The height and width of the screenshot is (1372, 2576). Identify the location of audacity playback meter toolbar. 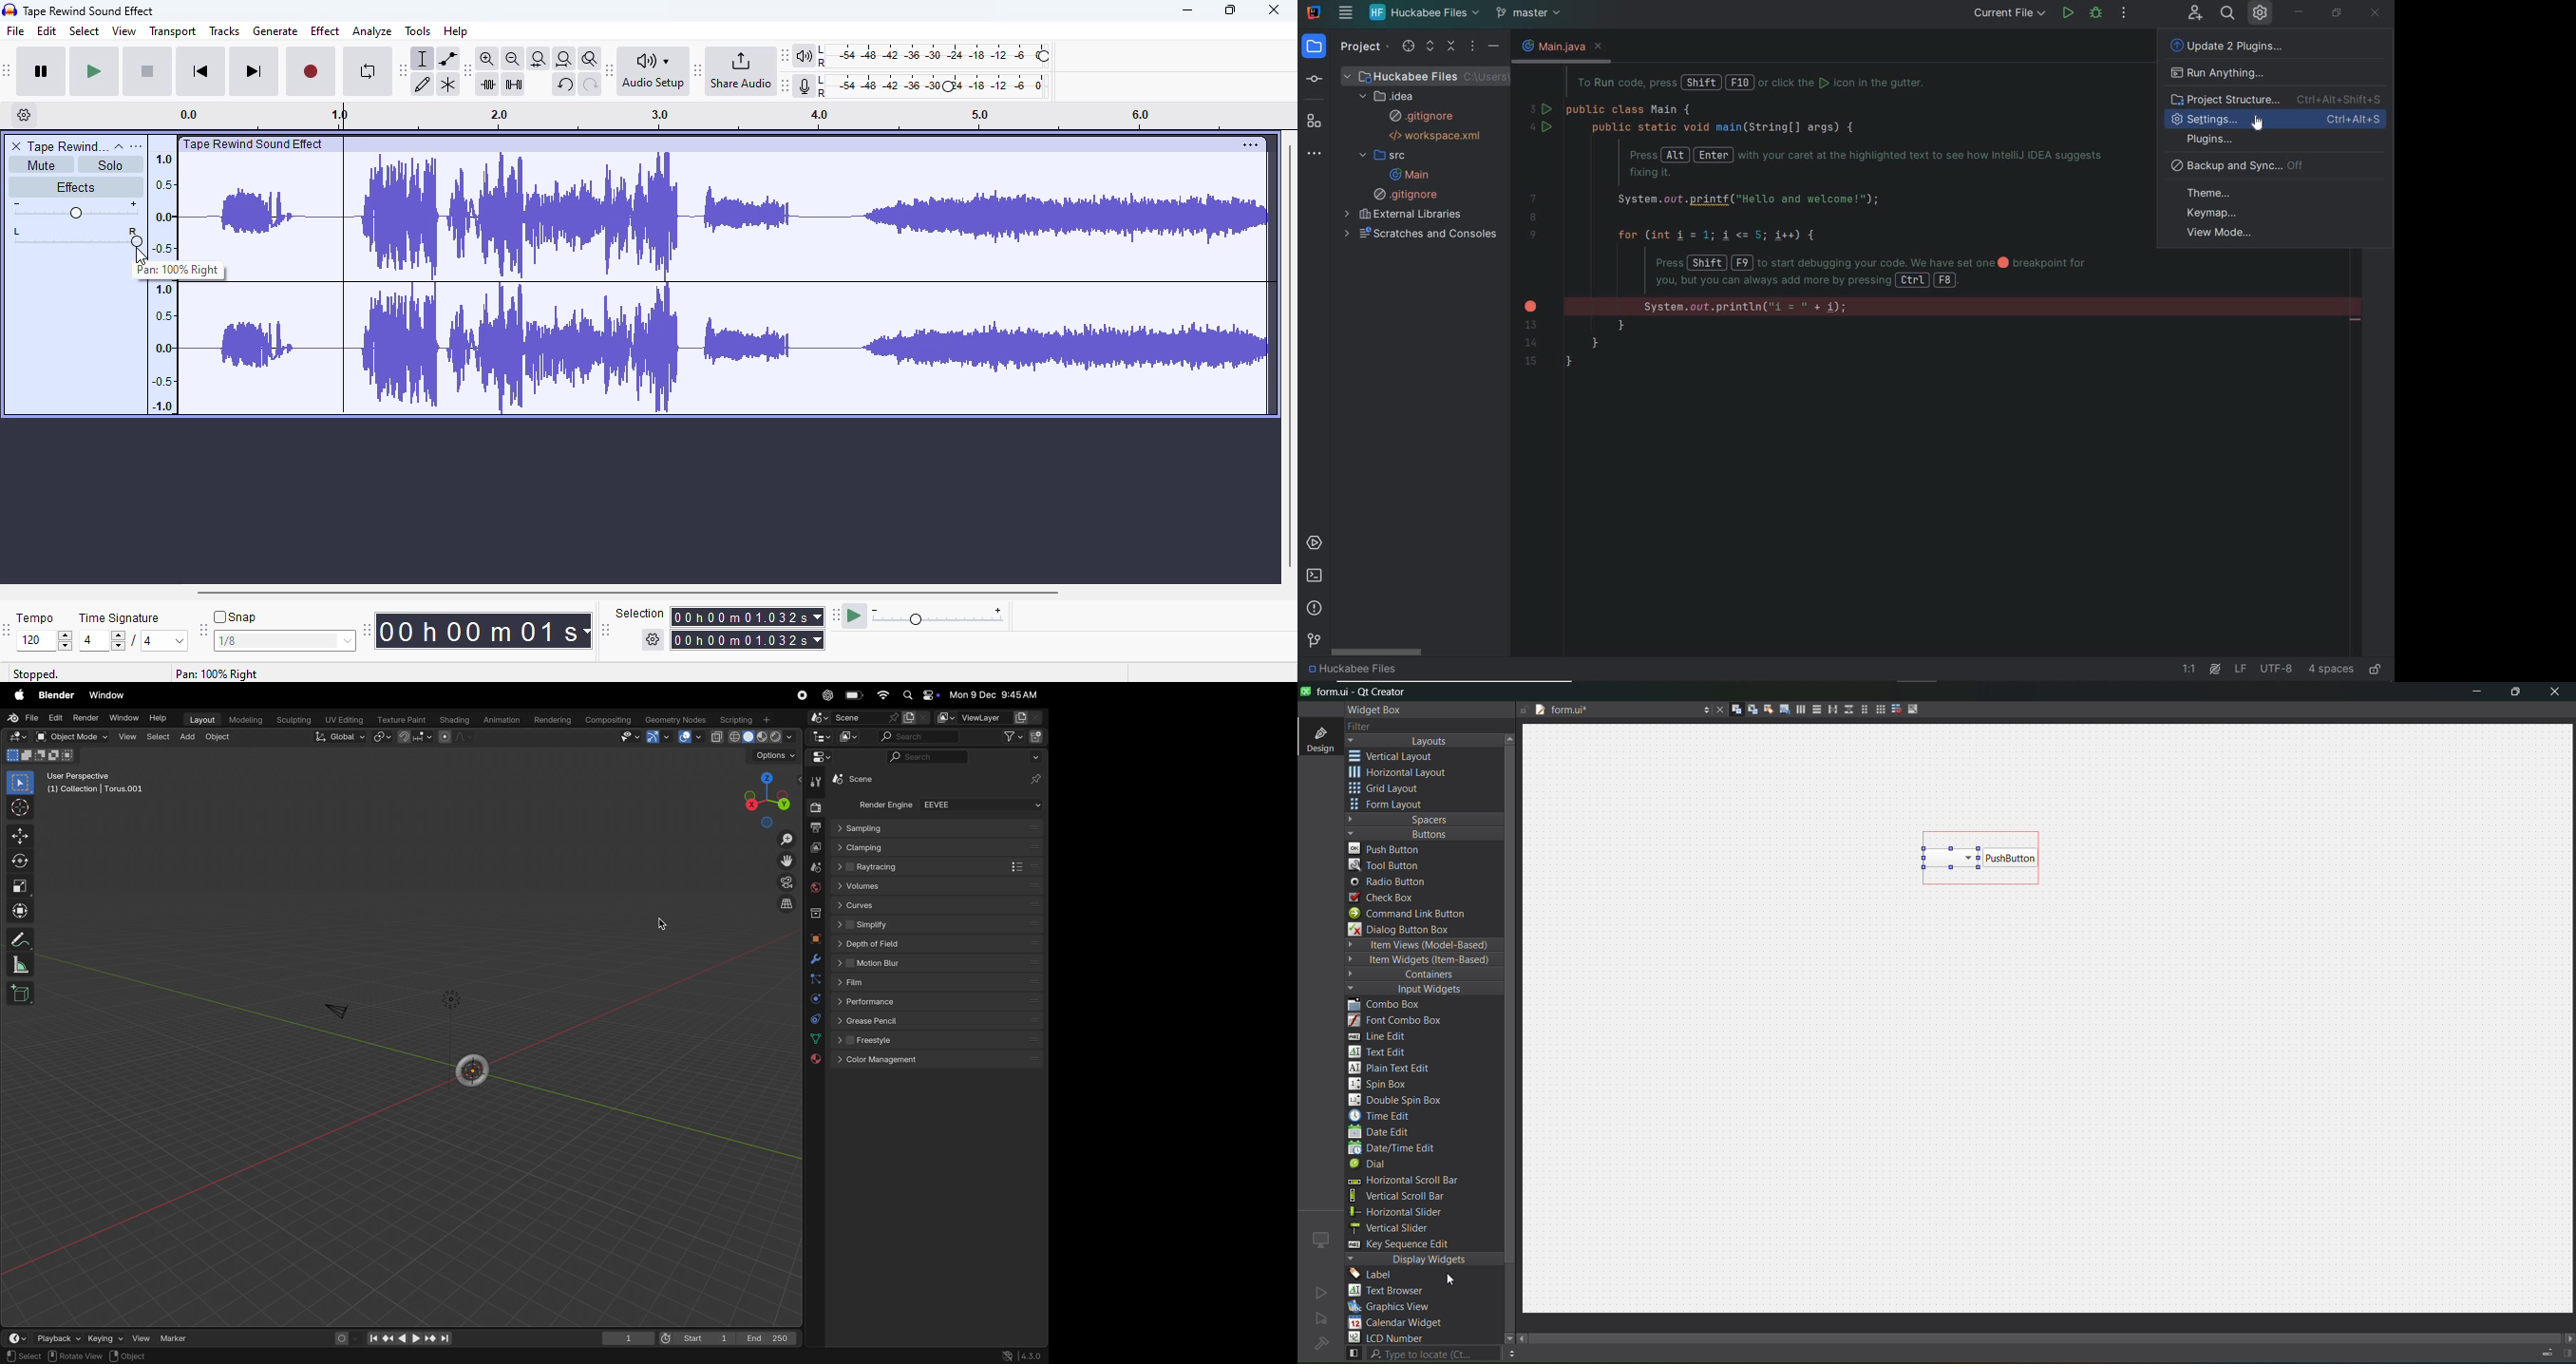
(785, 55).